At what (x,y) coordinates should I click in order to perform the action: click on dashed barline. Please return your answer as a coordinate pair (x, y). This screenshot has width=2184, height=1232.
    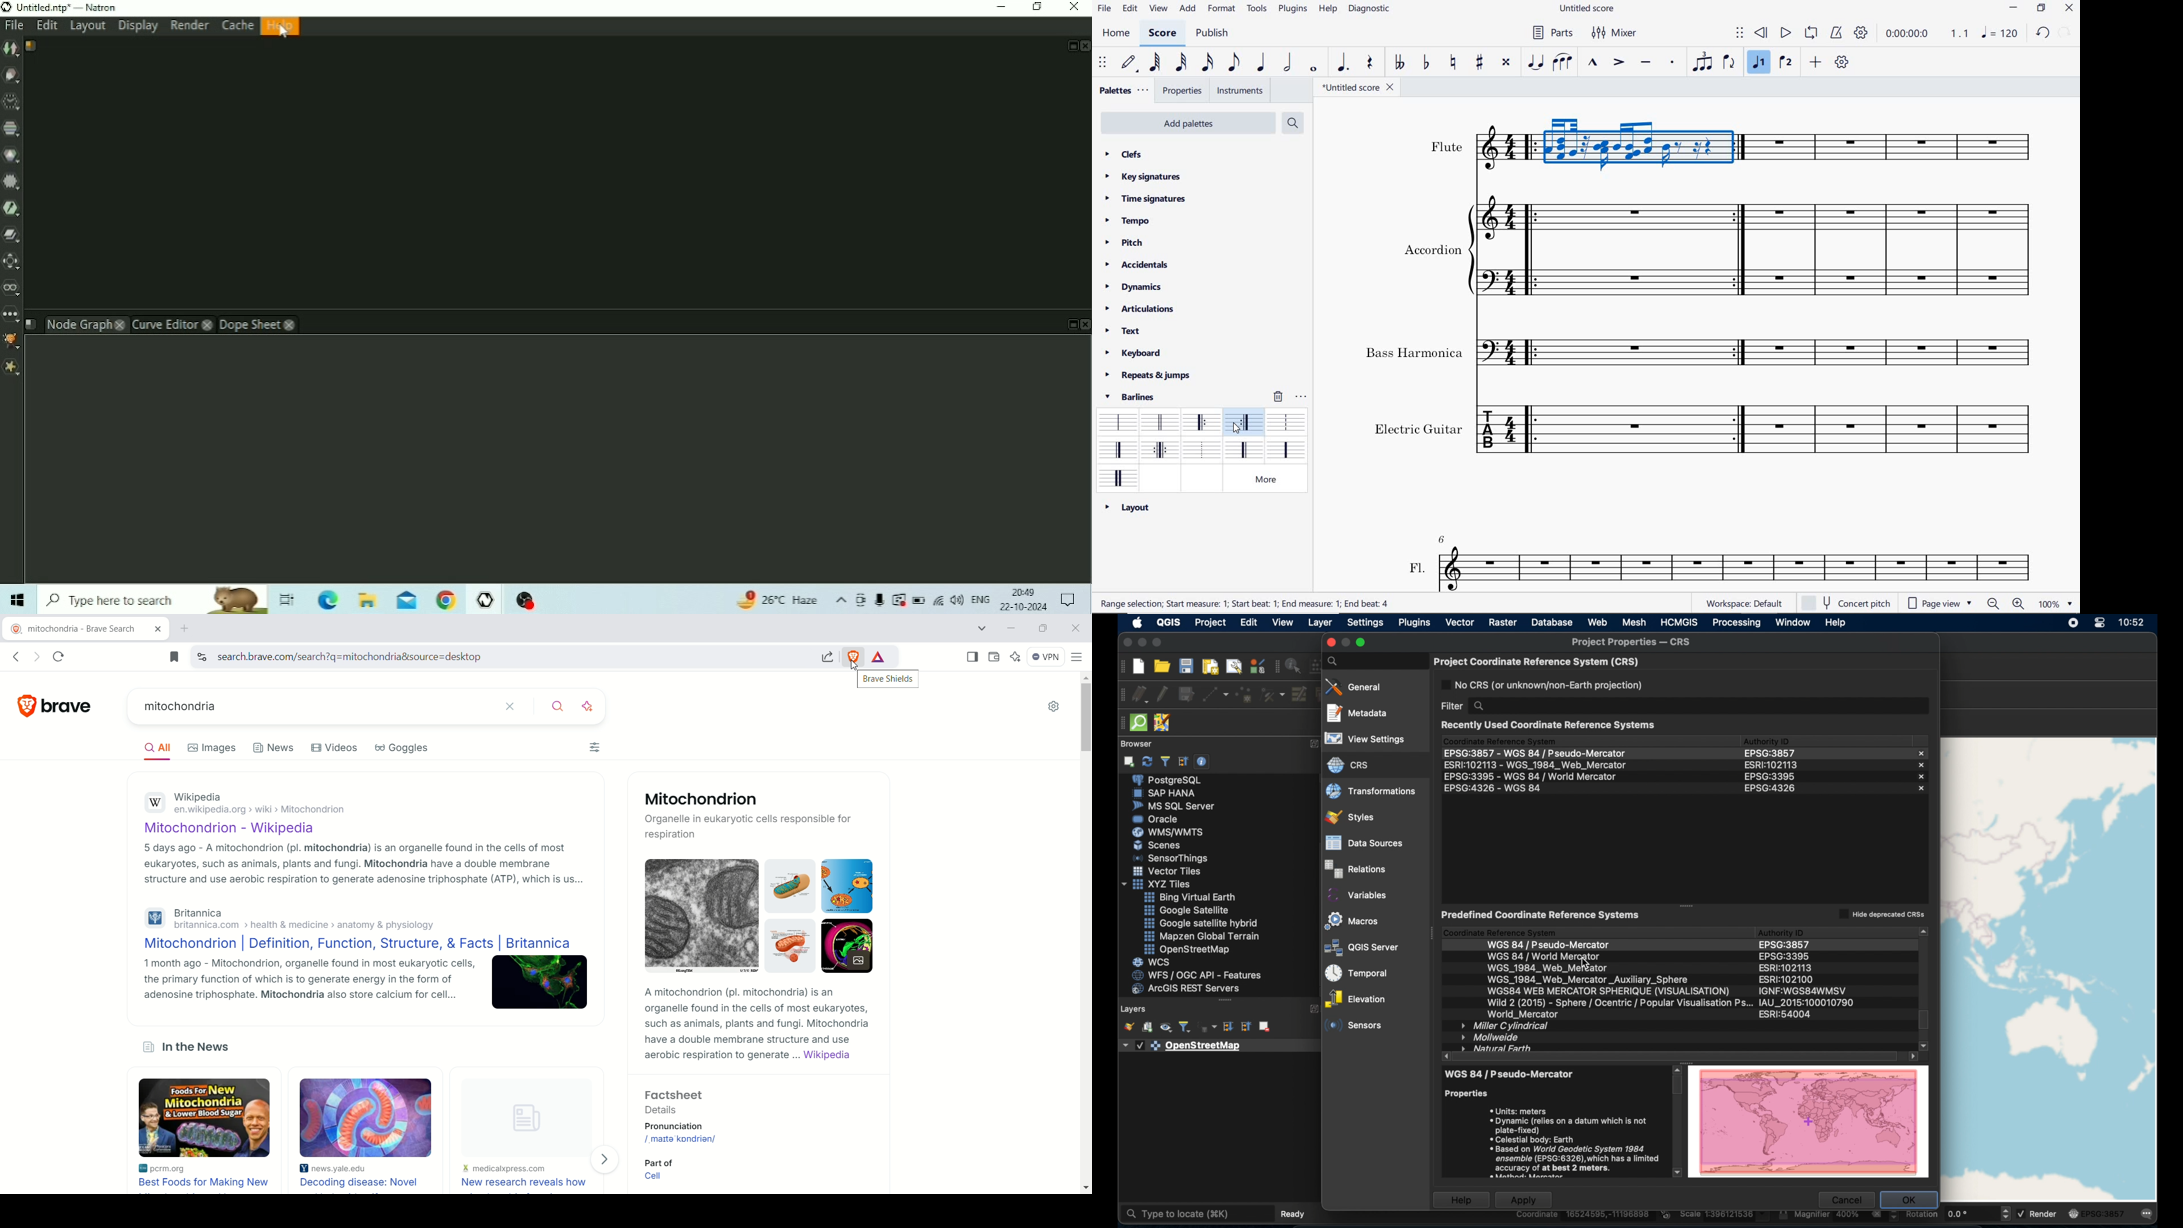
    Looking at the image, I should click on (1286, 421).